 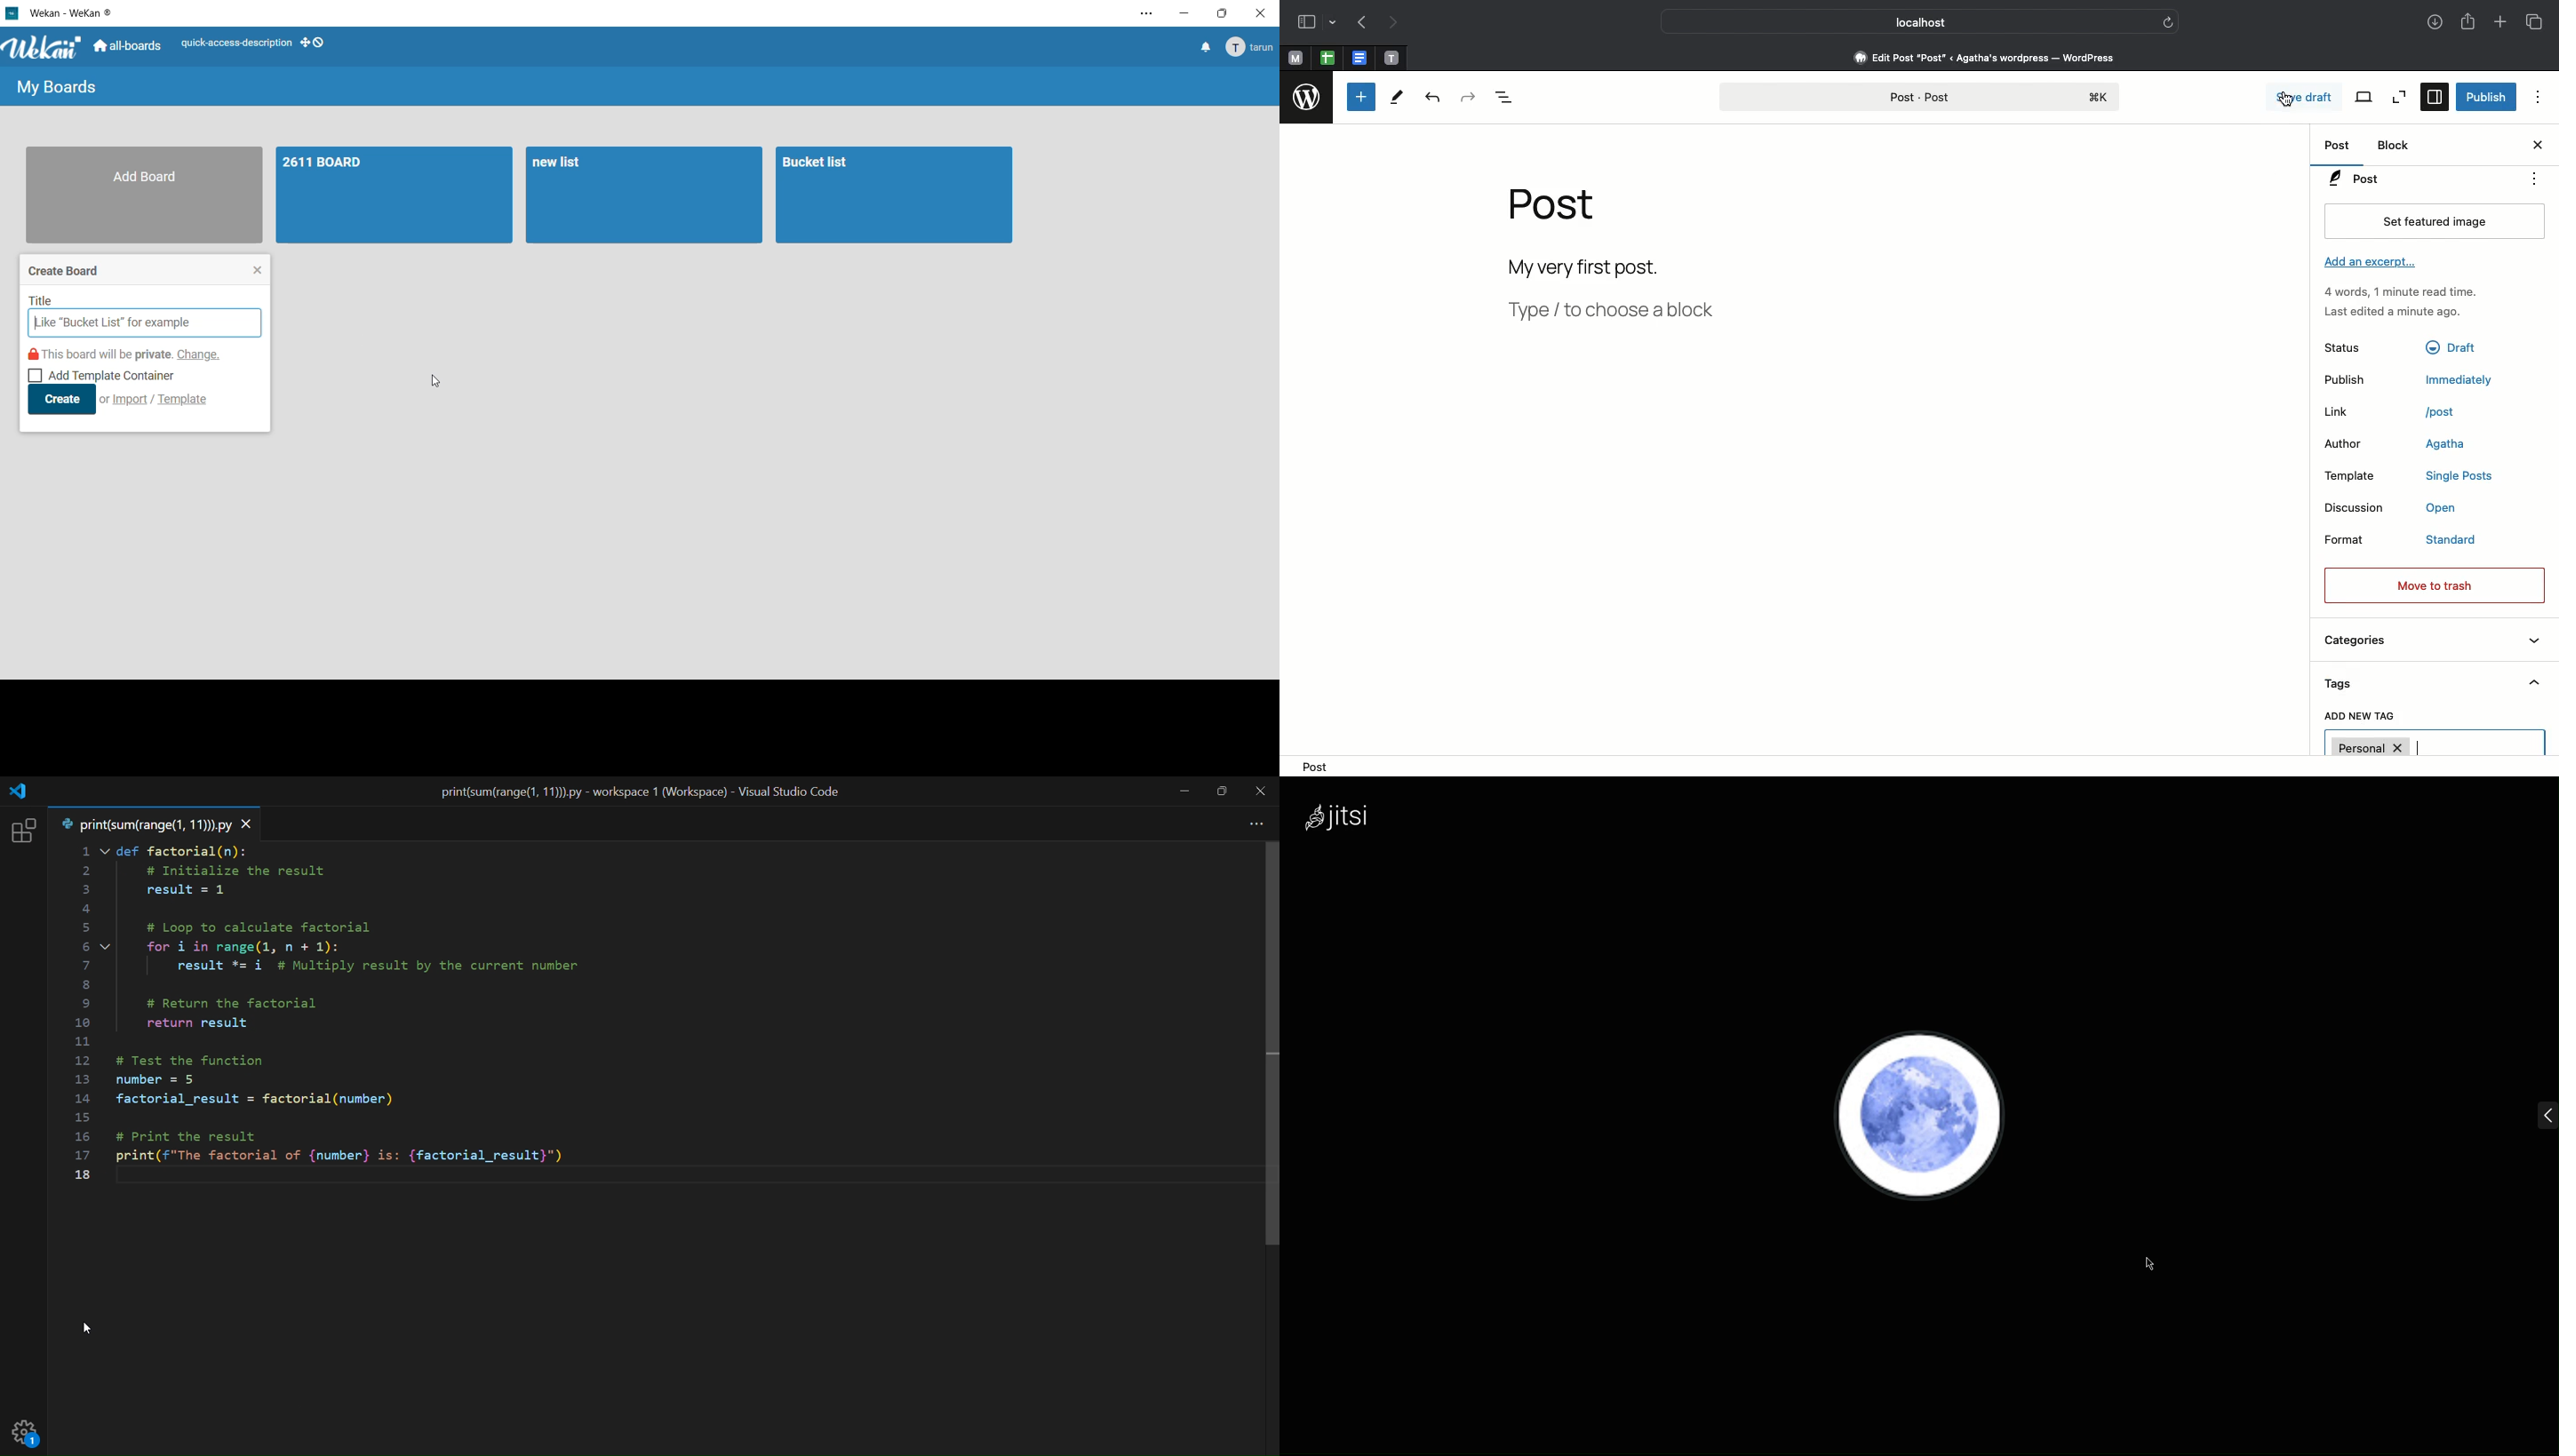 What do you see at coordinates (1307, 23) in the screenshot?
I see `Sidebar` at bounding box center [1307, 23].